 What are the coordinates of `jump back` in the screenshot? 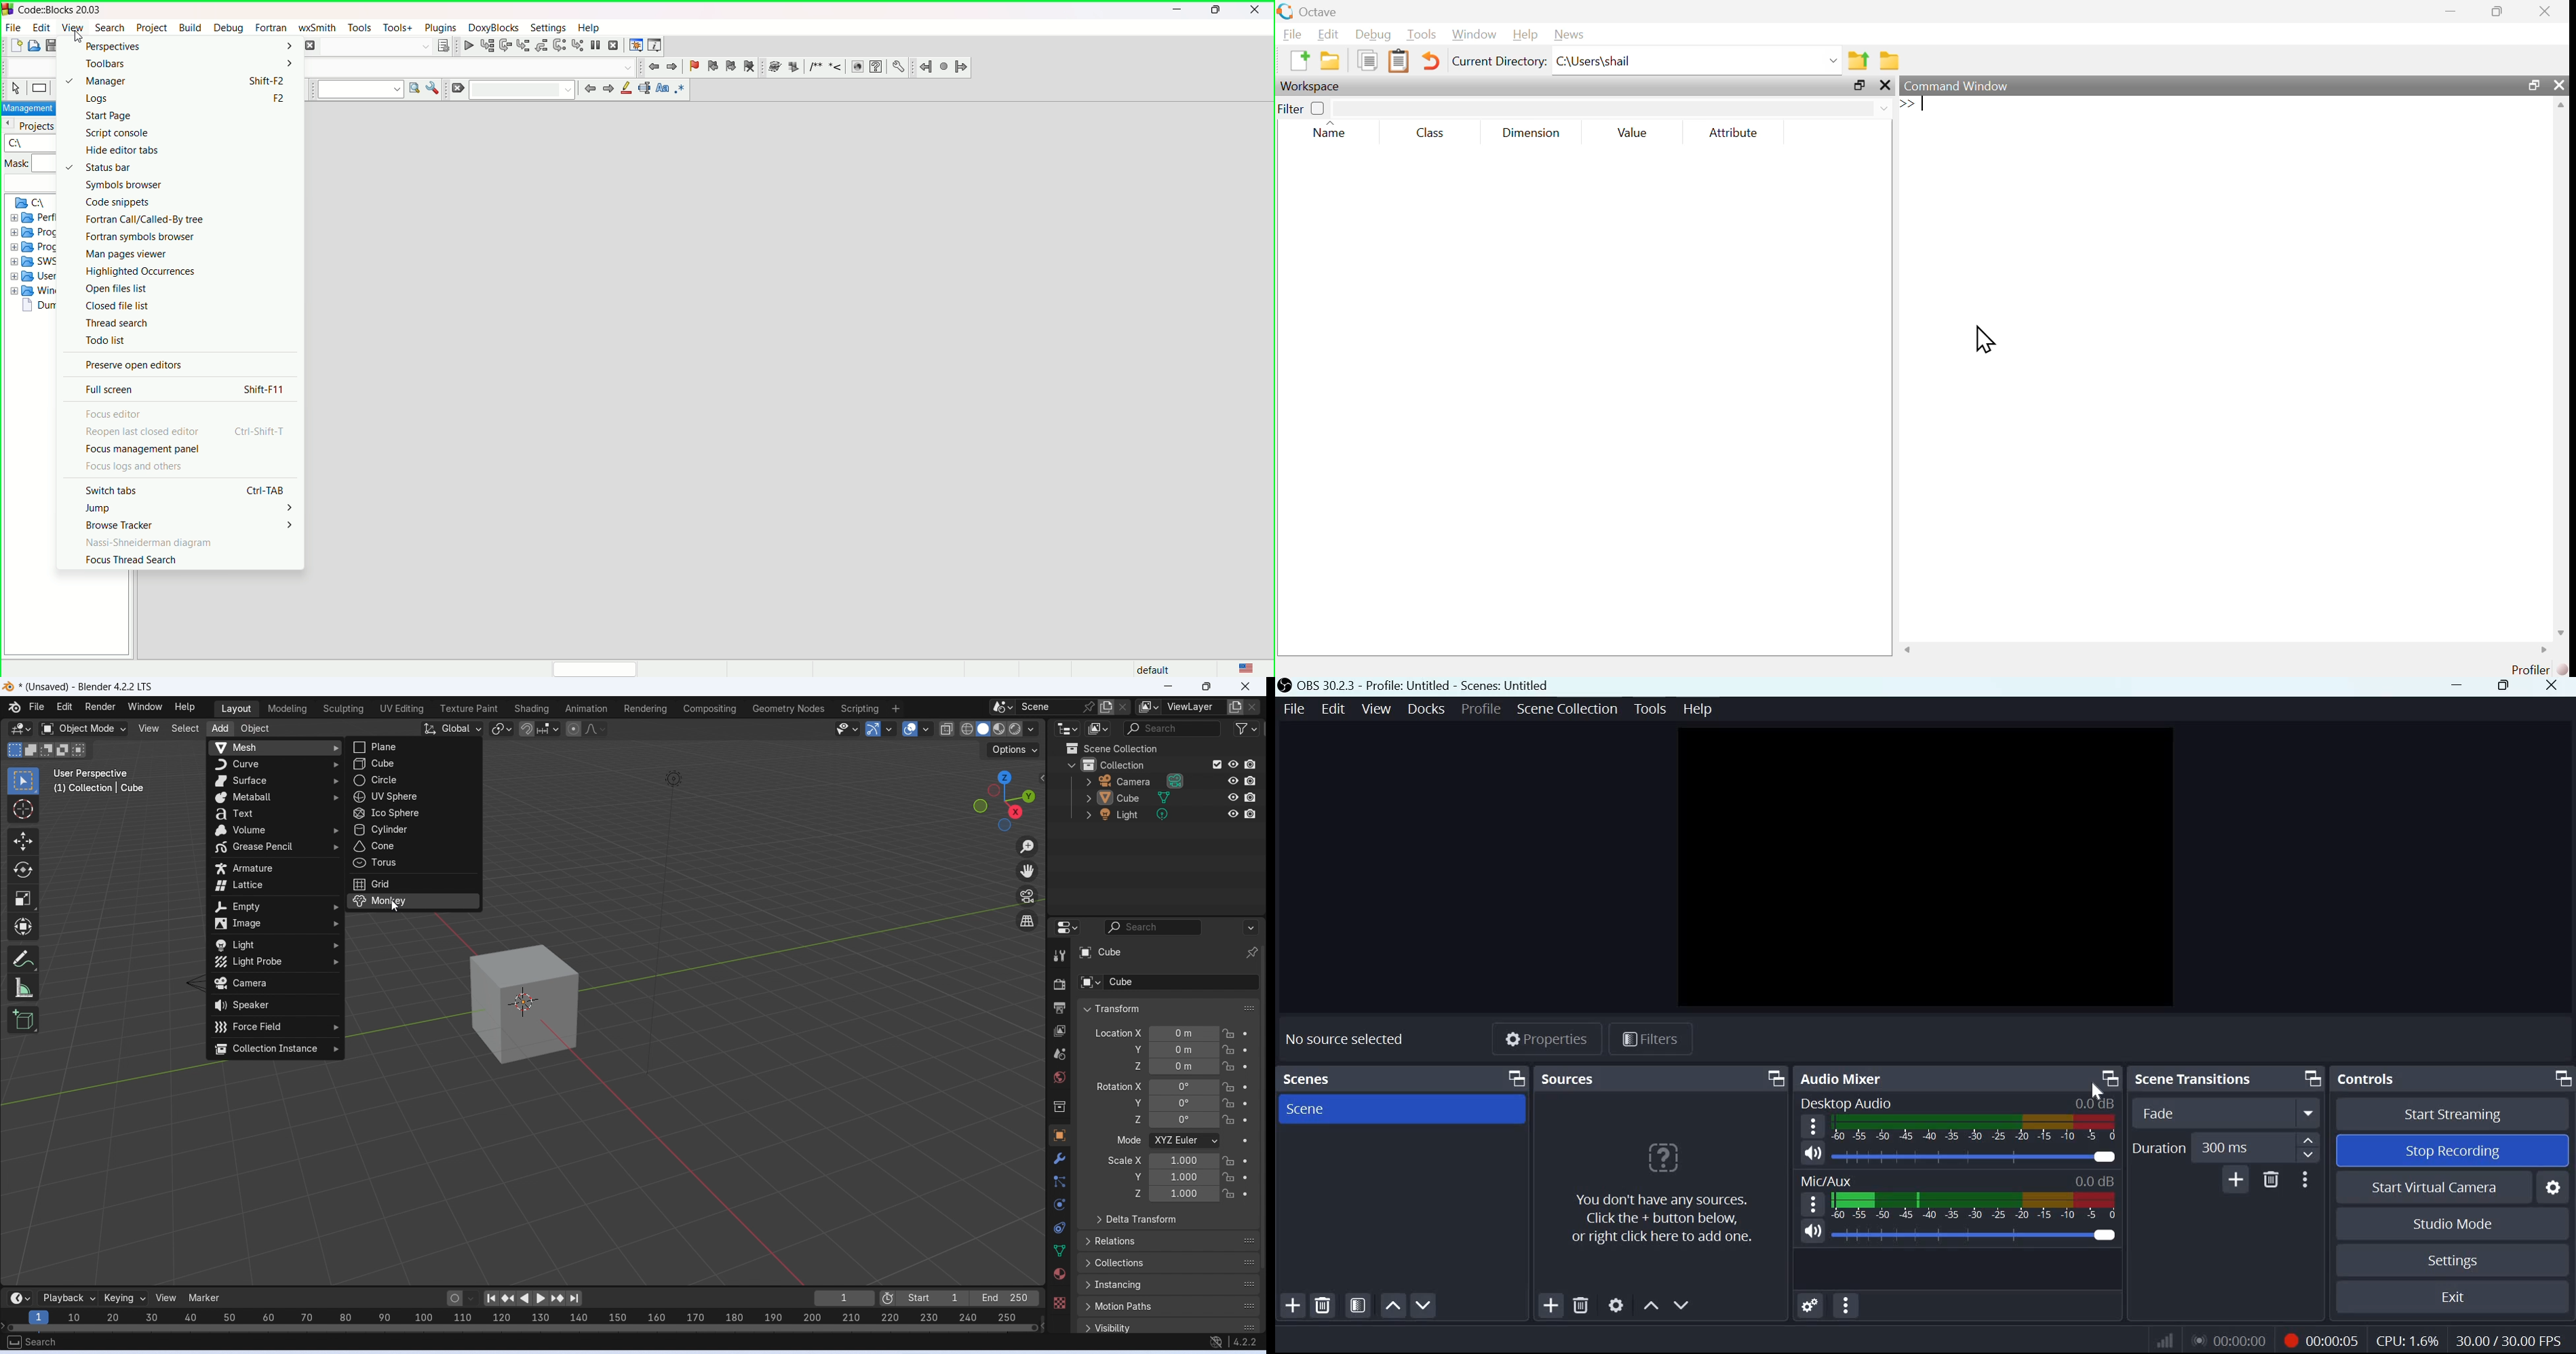 It's located at (925, 68).